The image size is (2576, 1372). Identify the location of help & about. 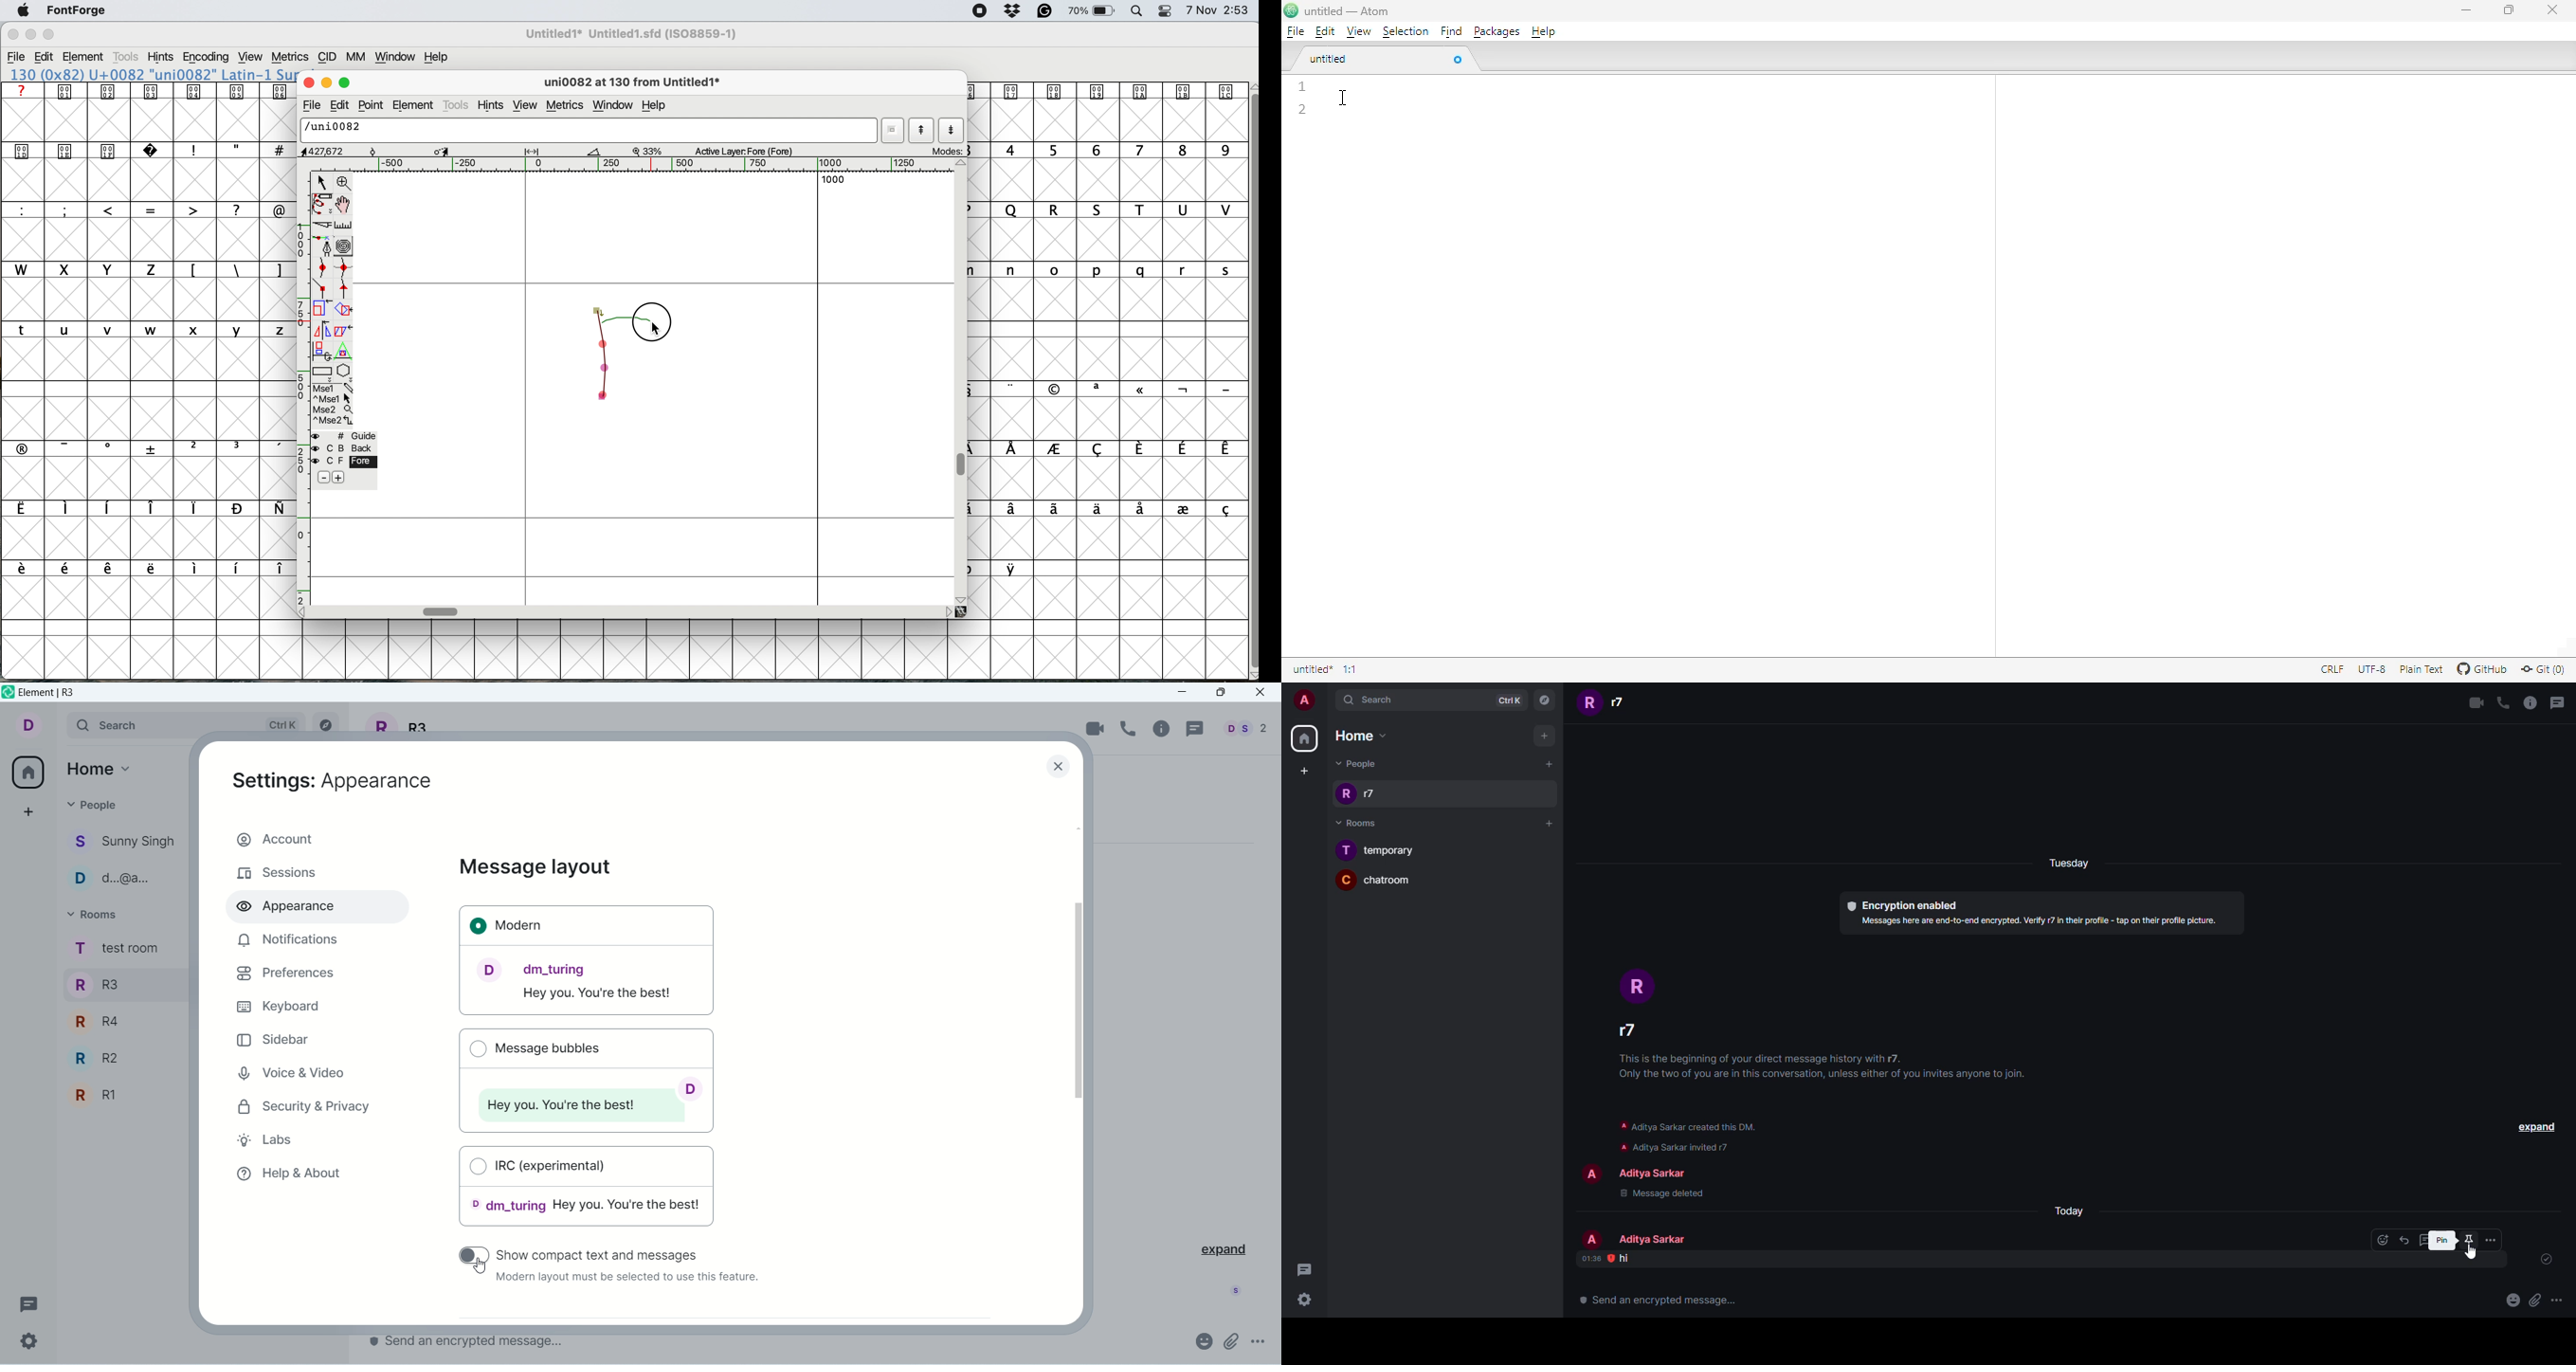
(288, 1177).